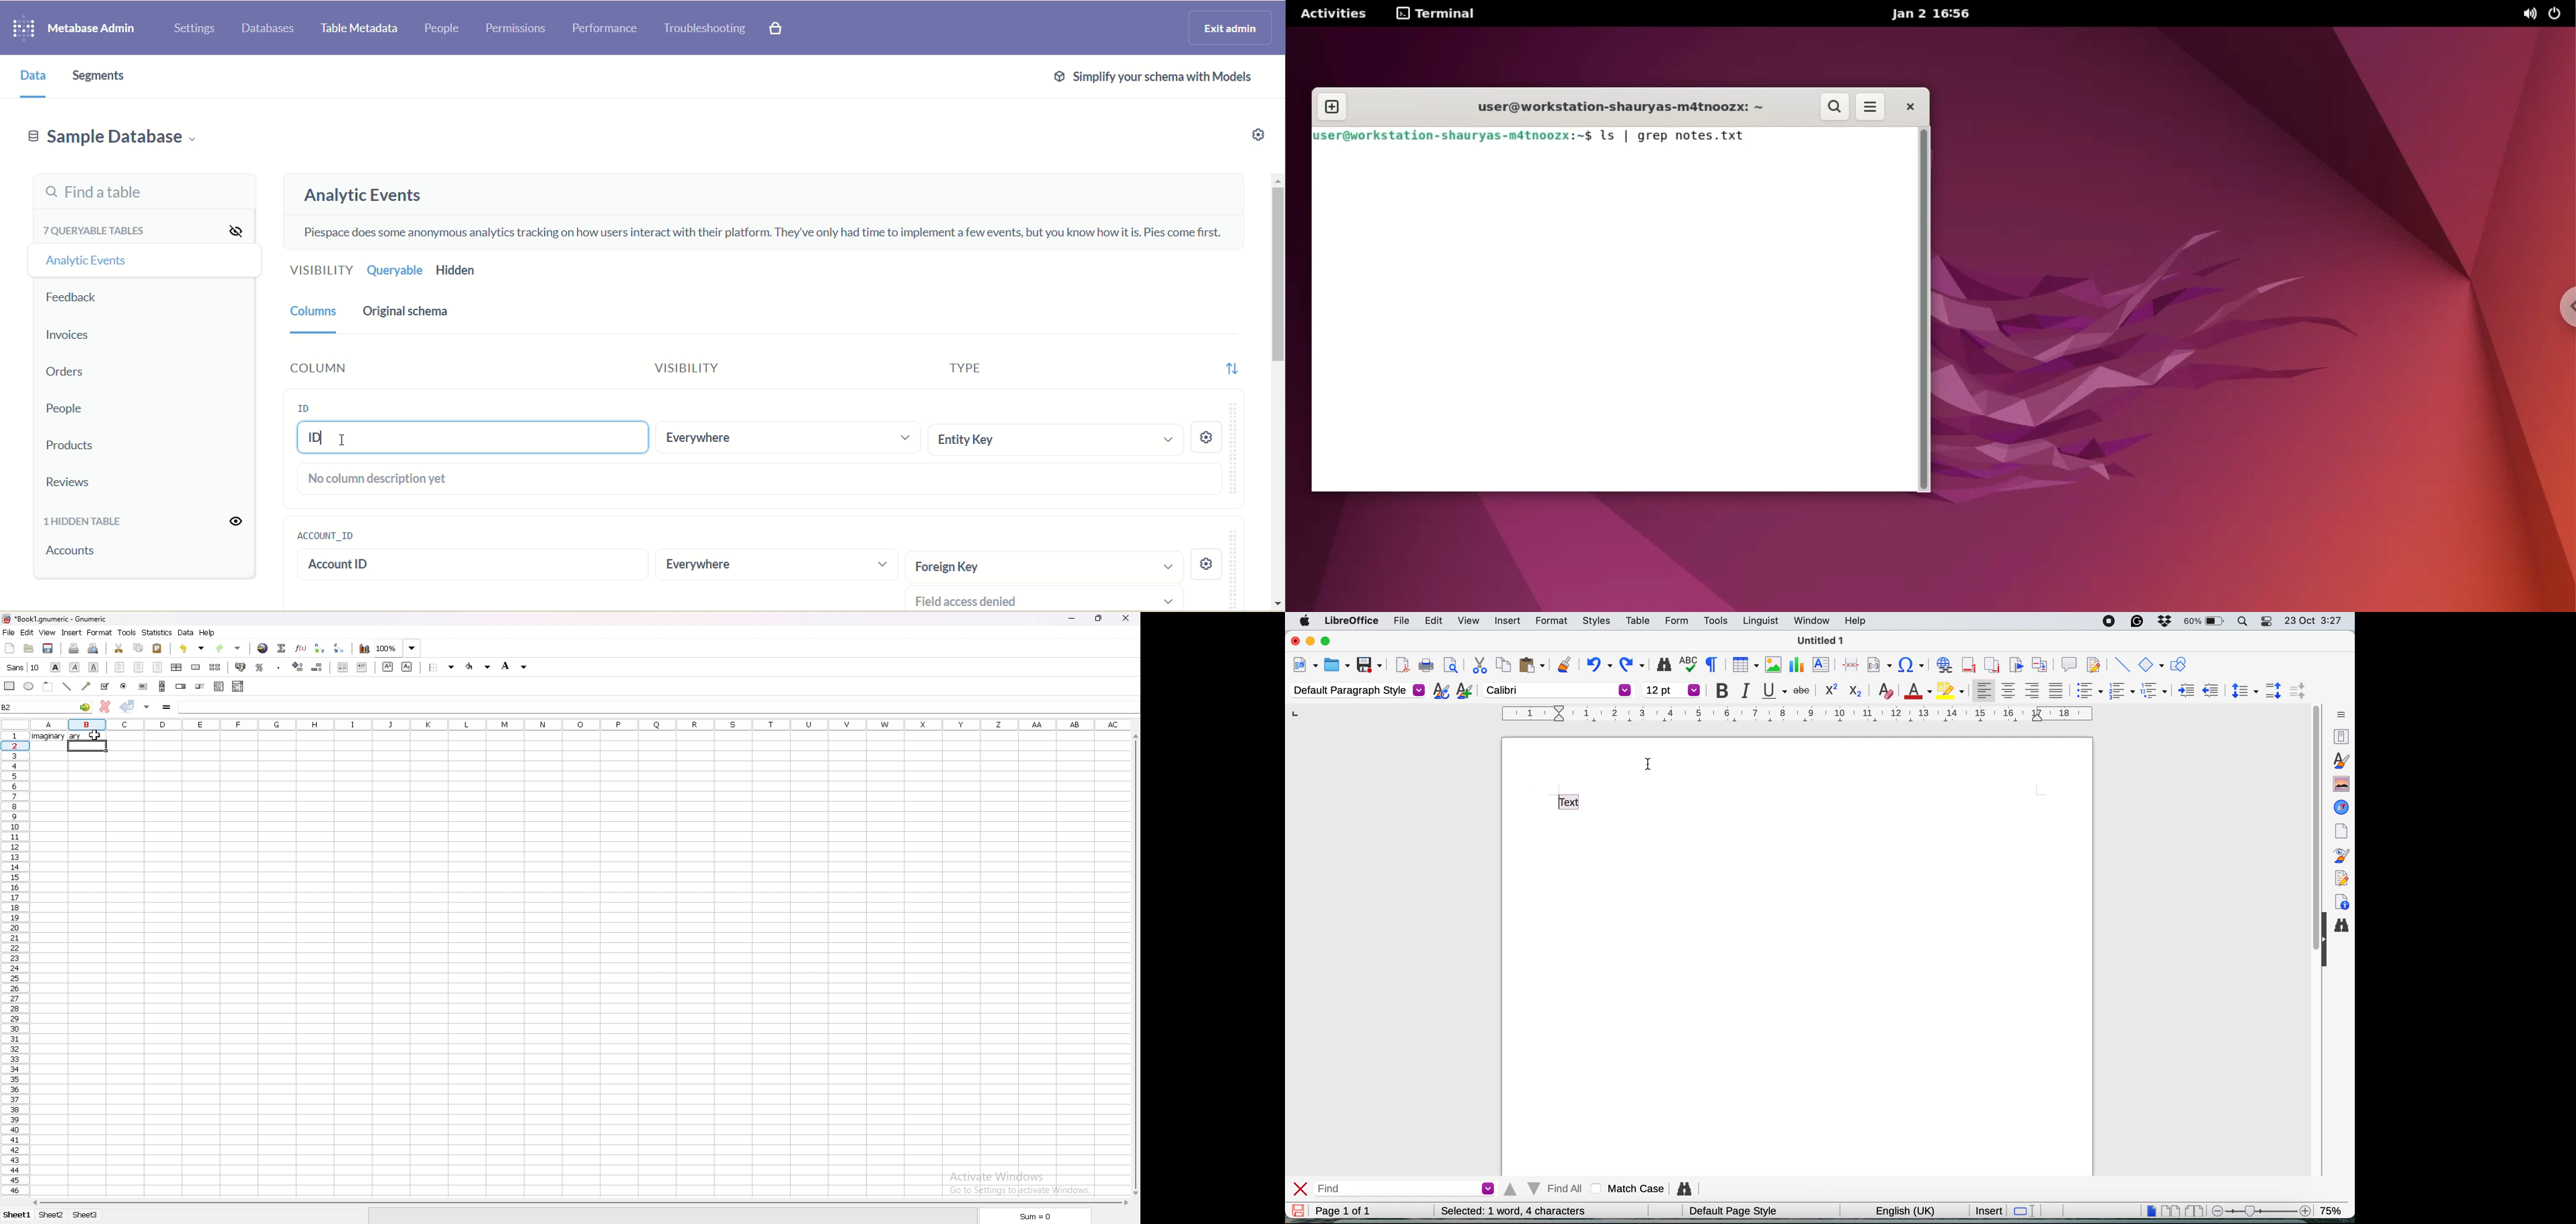  I want to click on print preview, so click(1450, 667).